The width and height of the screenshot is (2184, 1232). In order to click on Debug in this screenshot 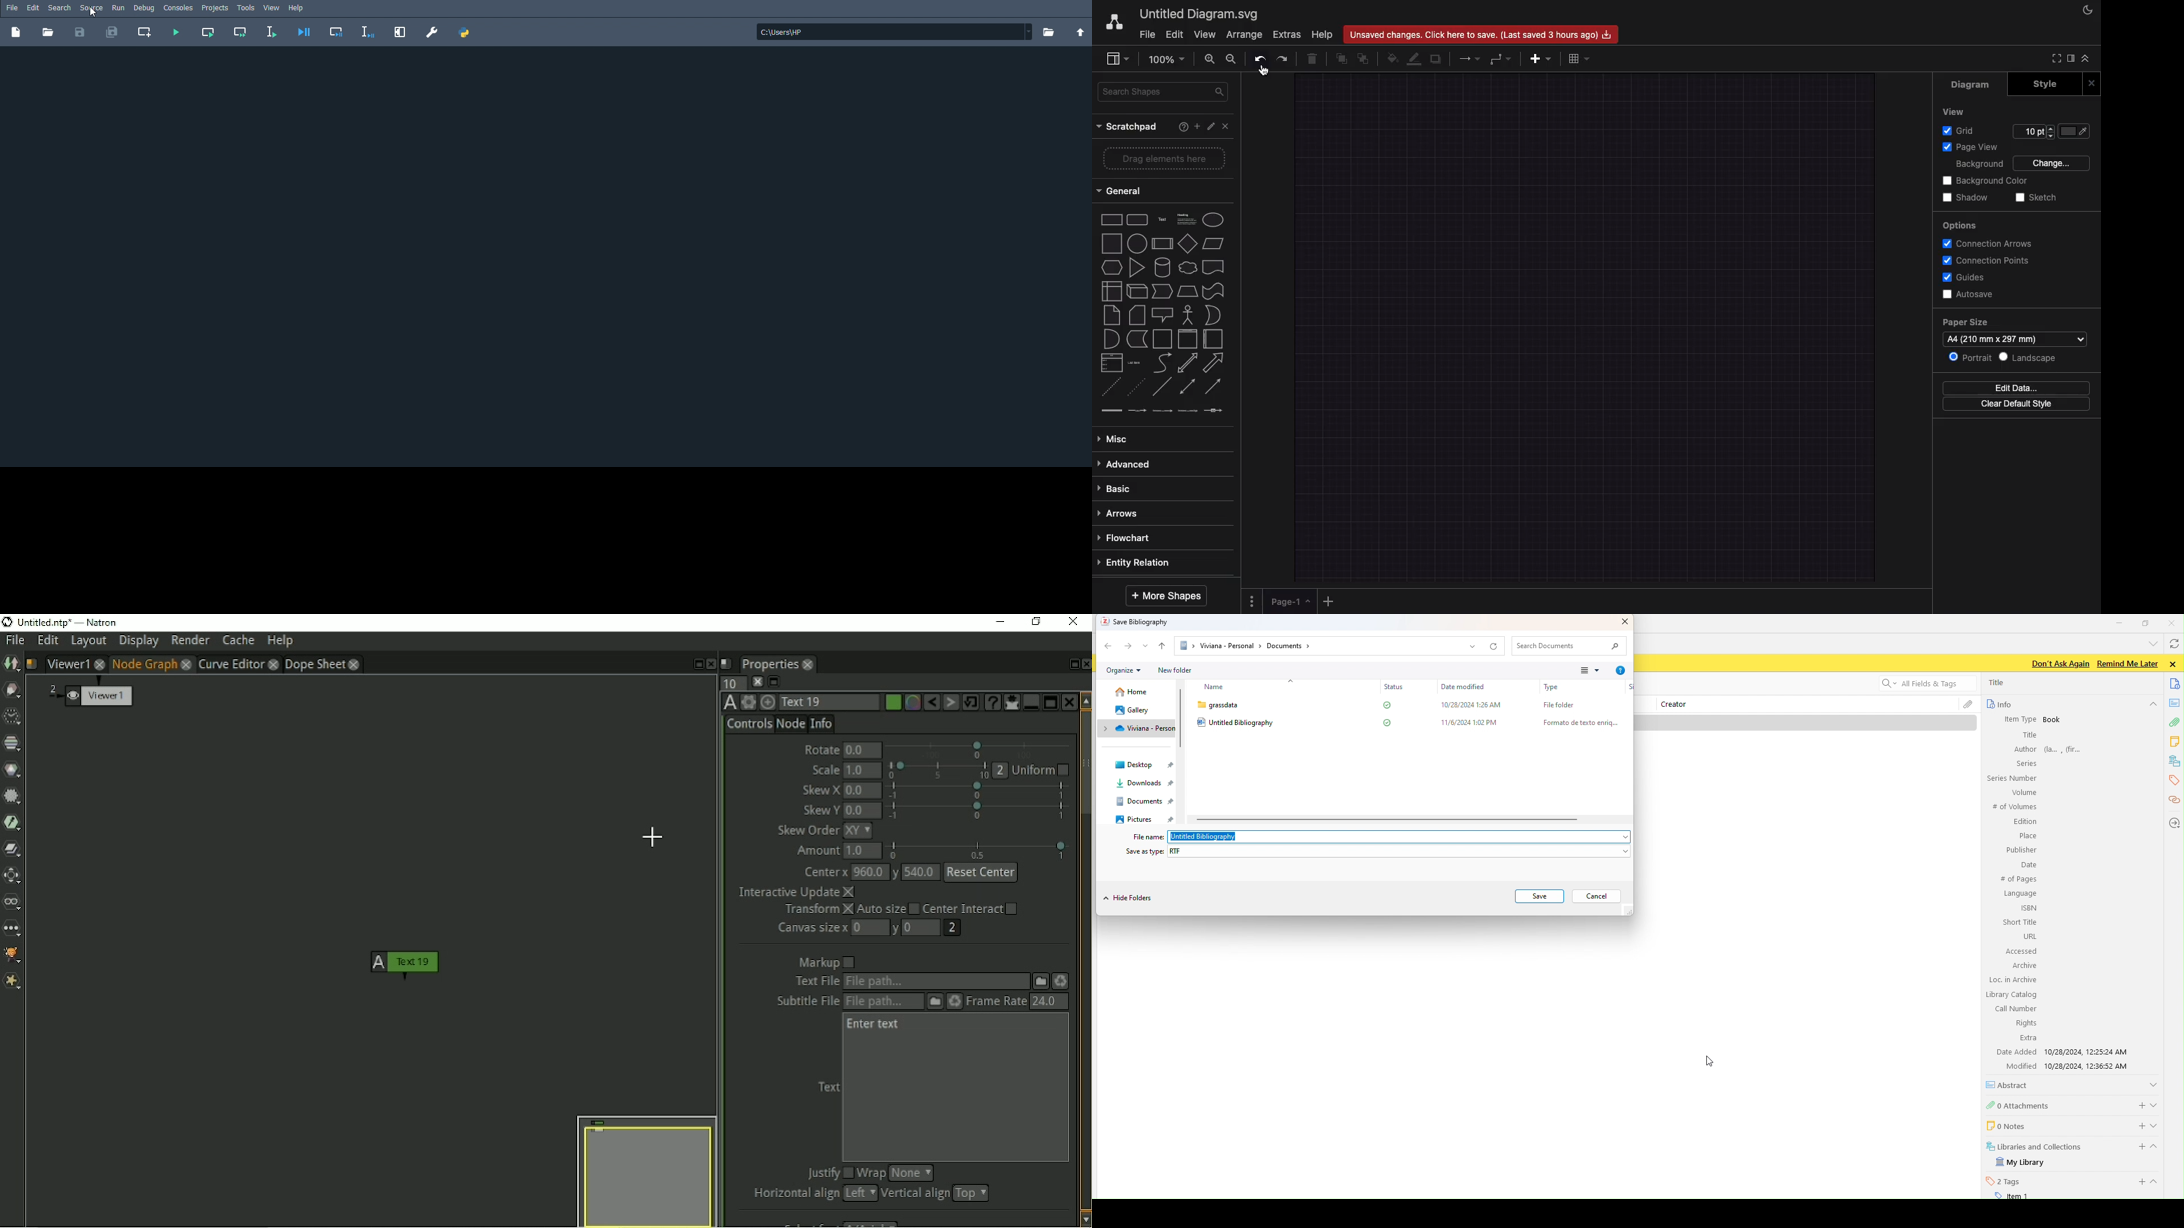, I will do `click(146, 9)`.